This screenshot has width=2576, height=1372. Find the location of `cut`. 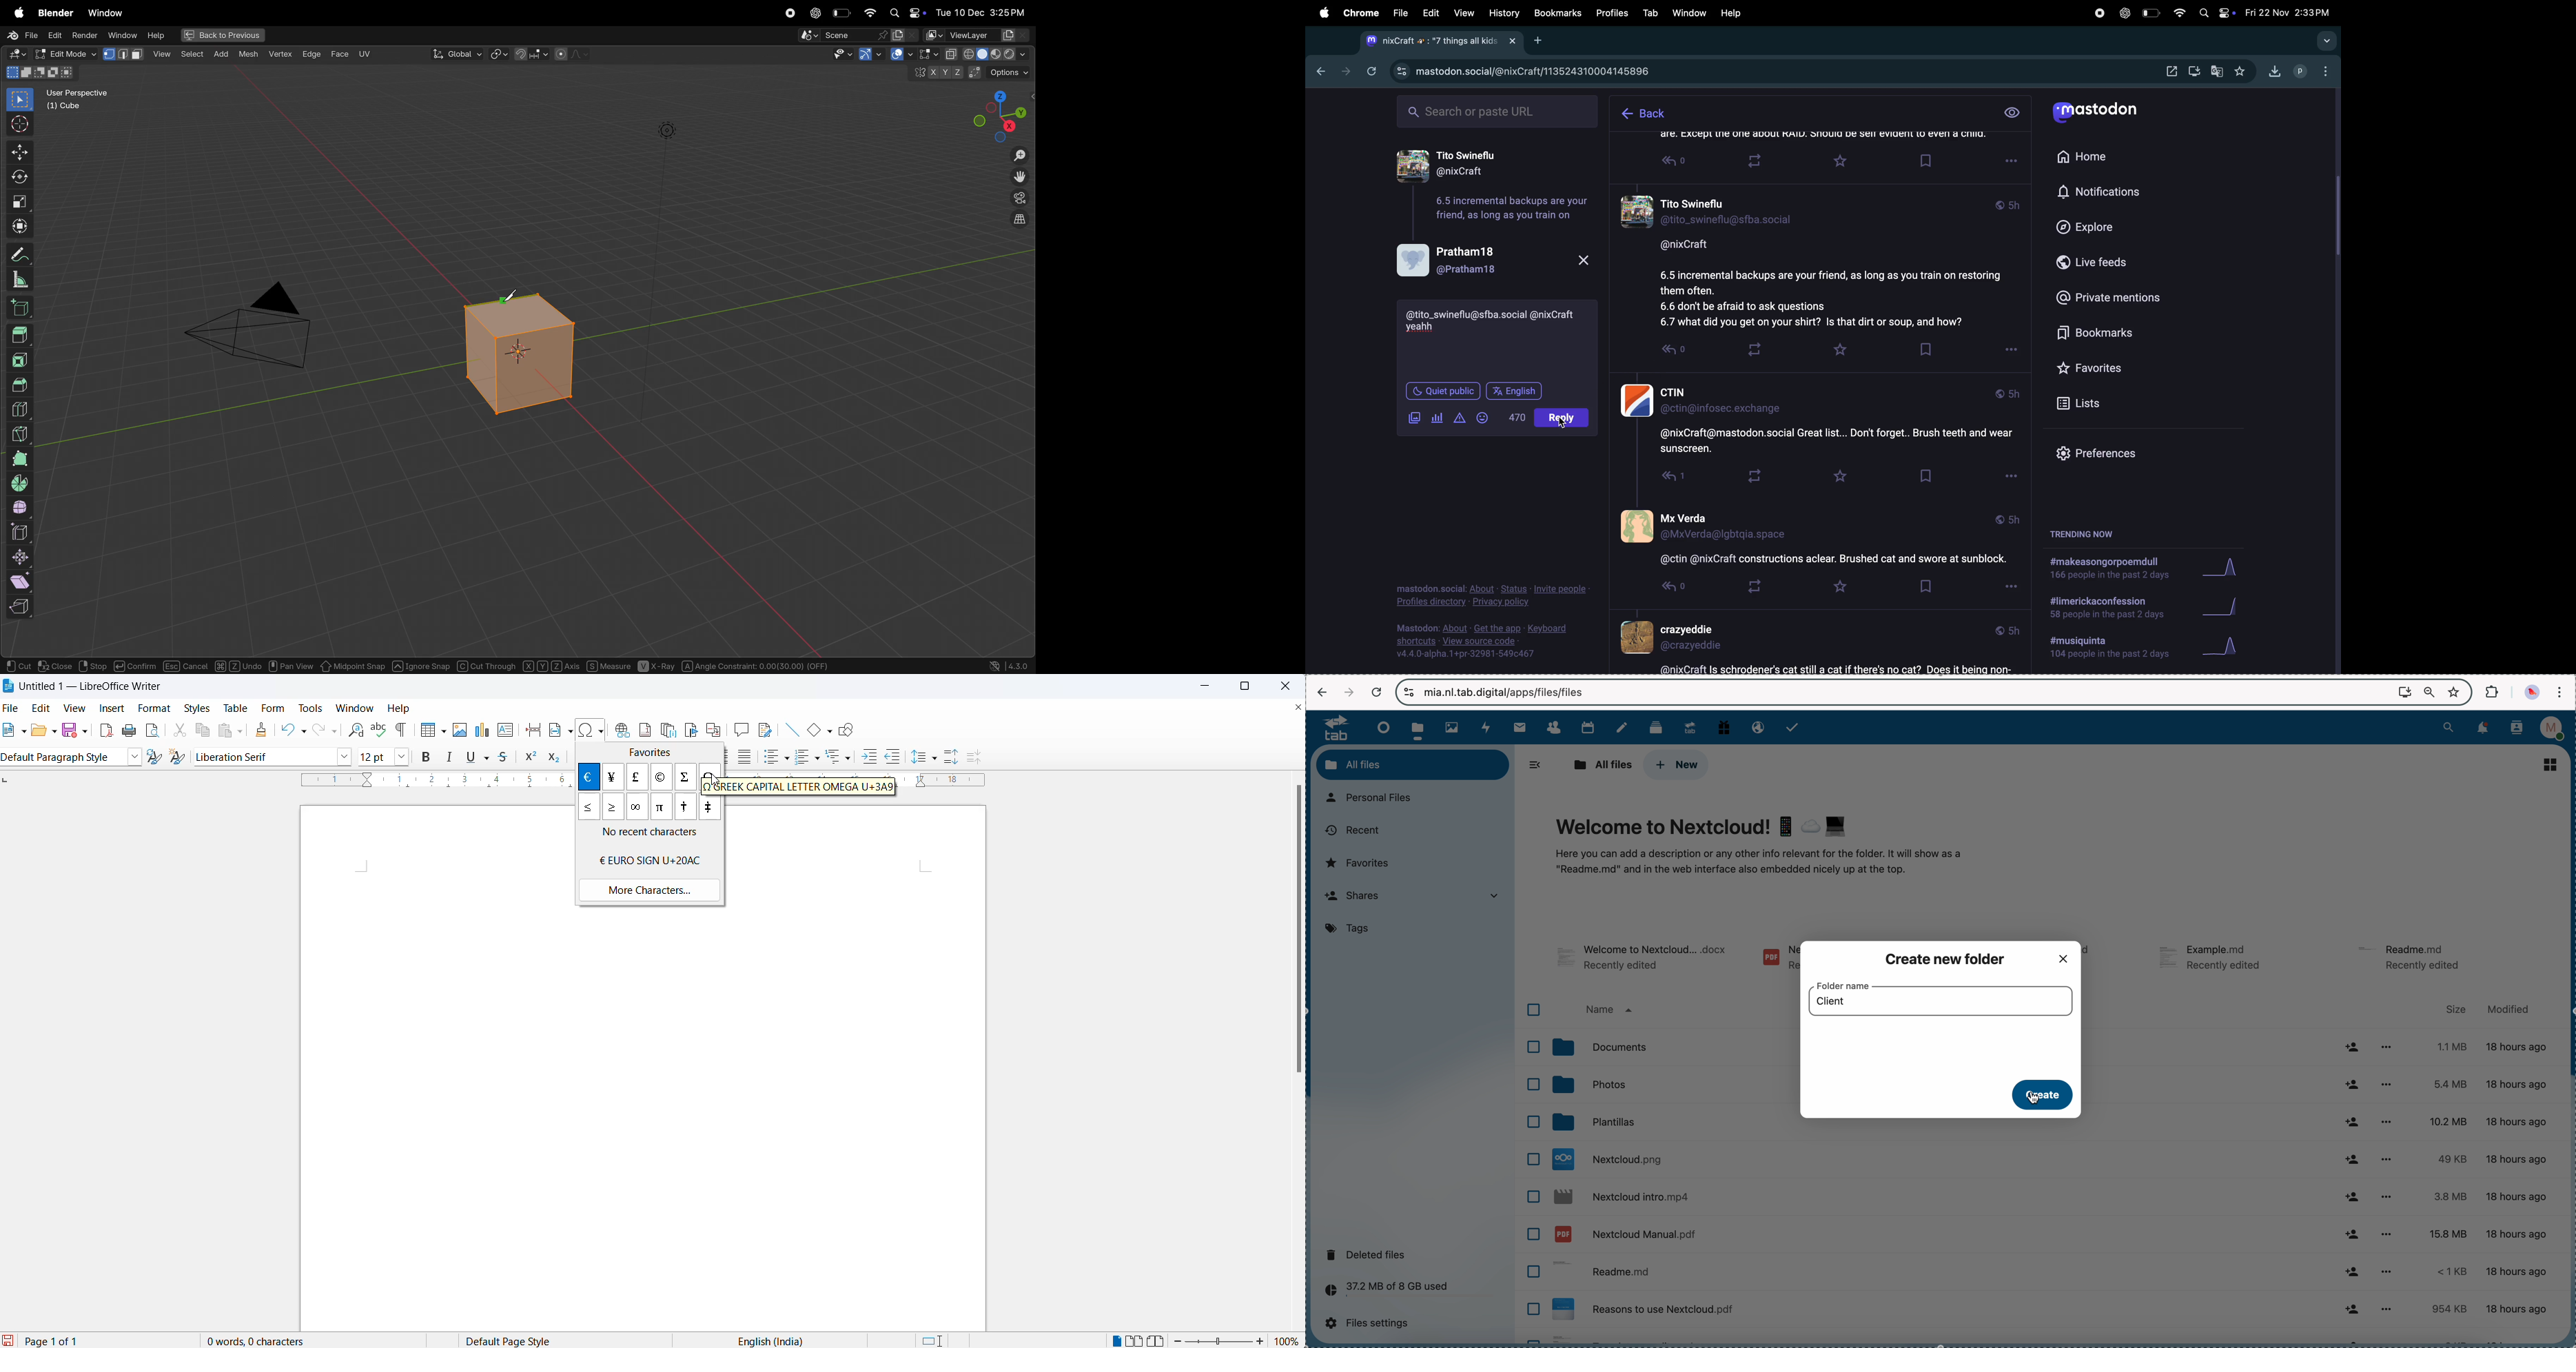

cut is located at coordinates (176, 733).